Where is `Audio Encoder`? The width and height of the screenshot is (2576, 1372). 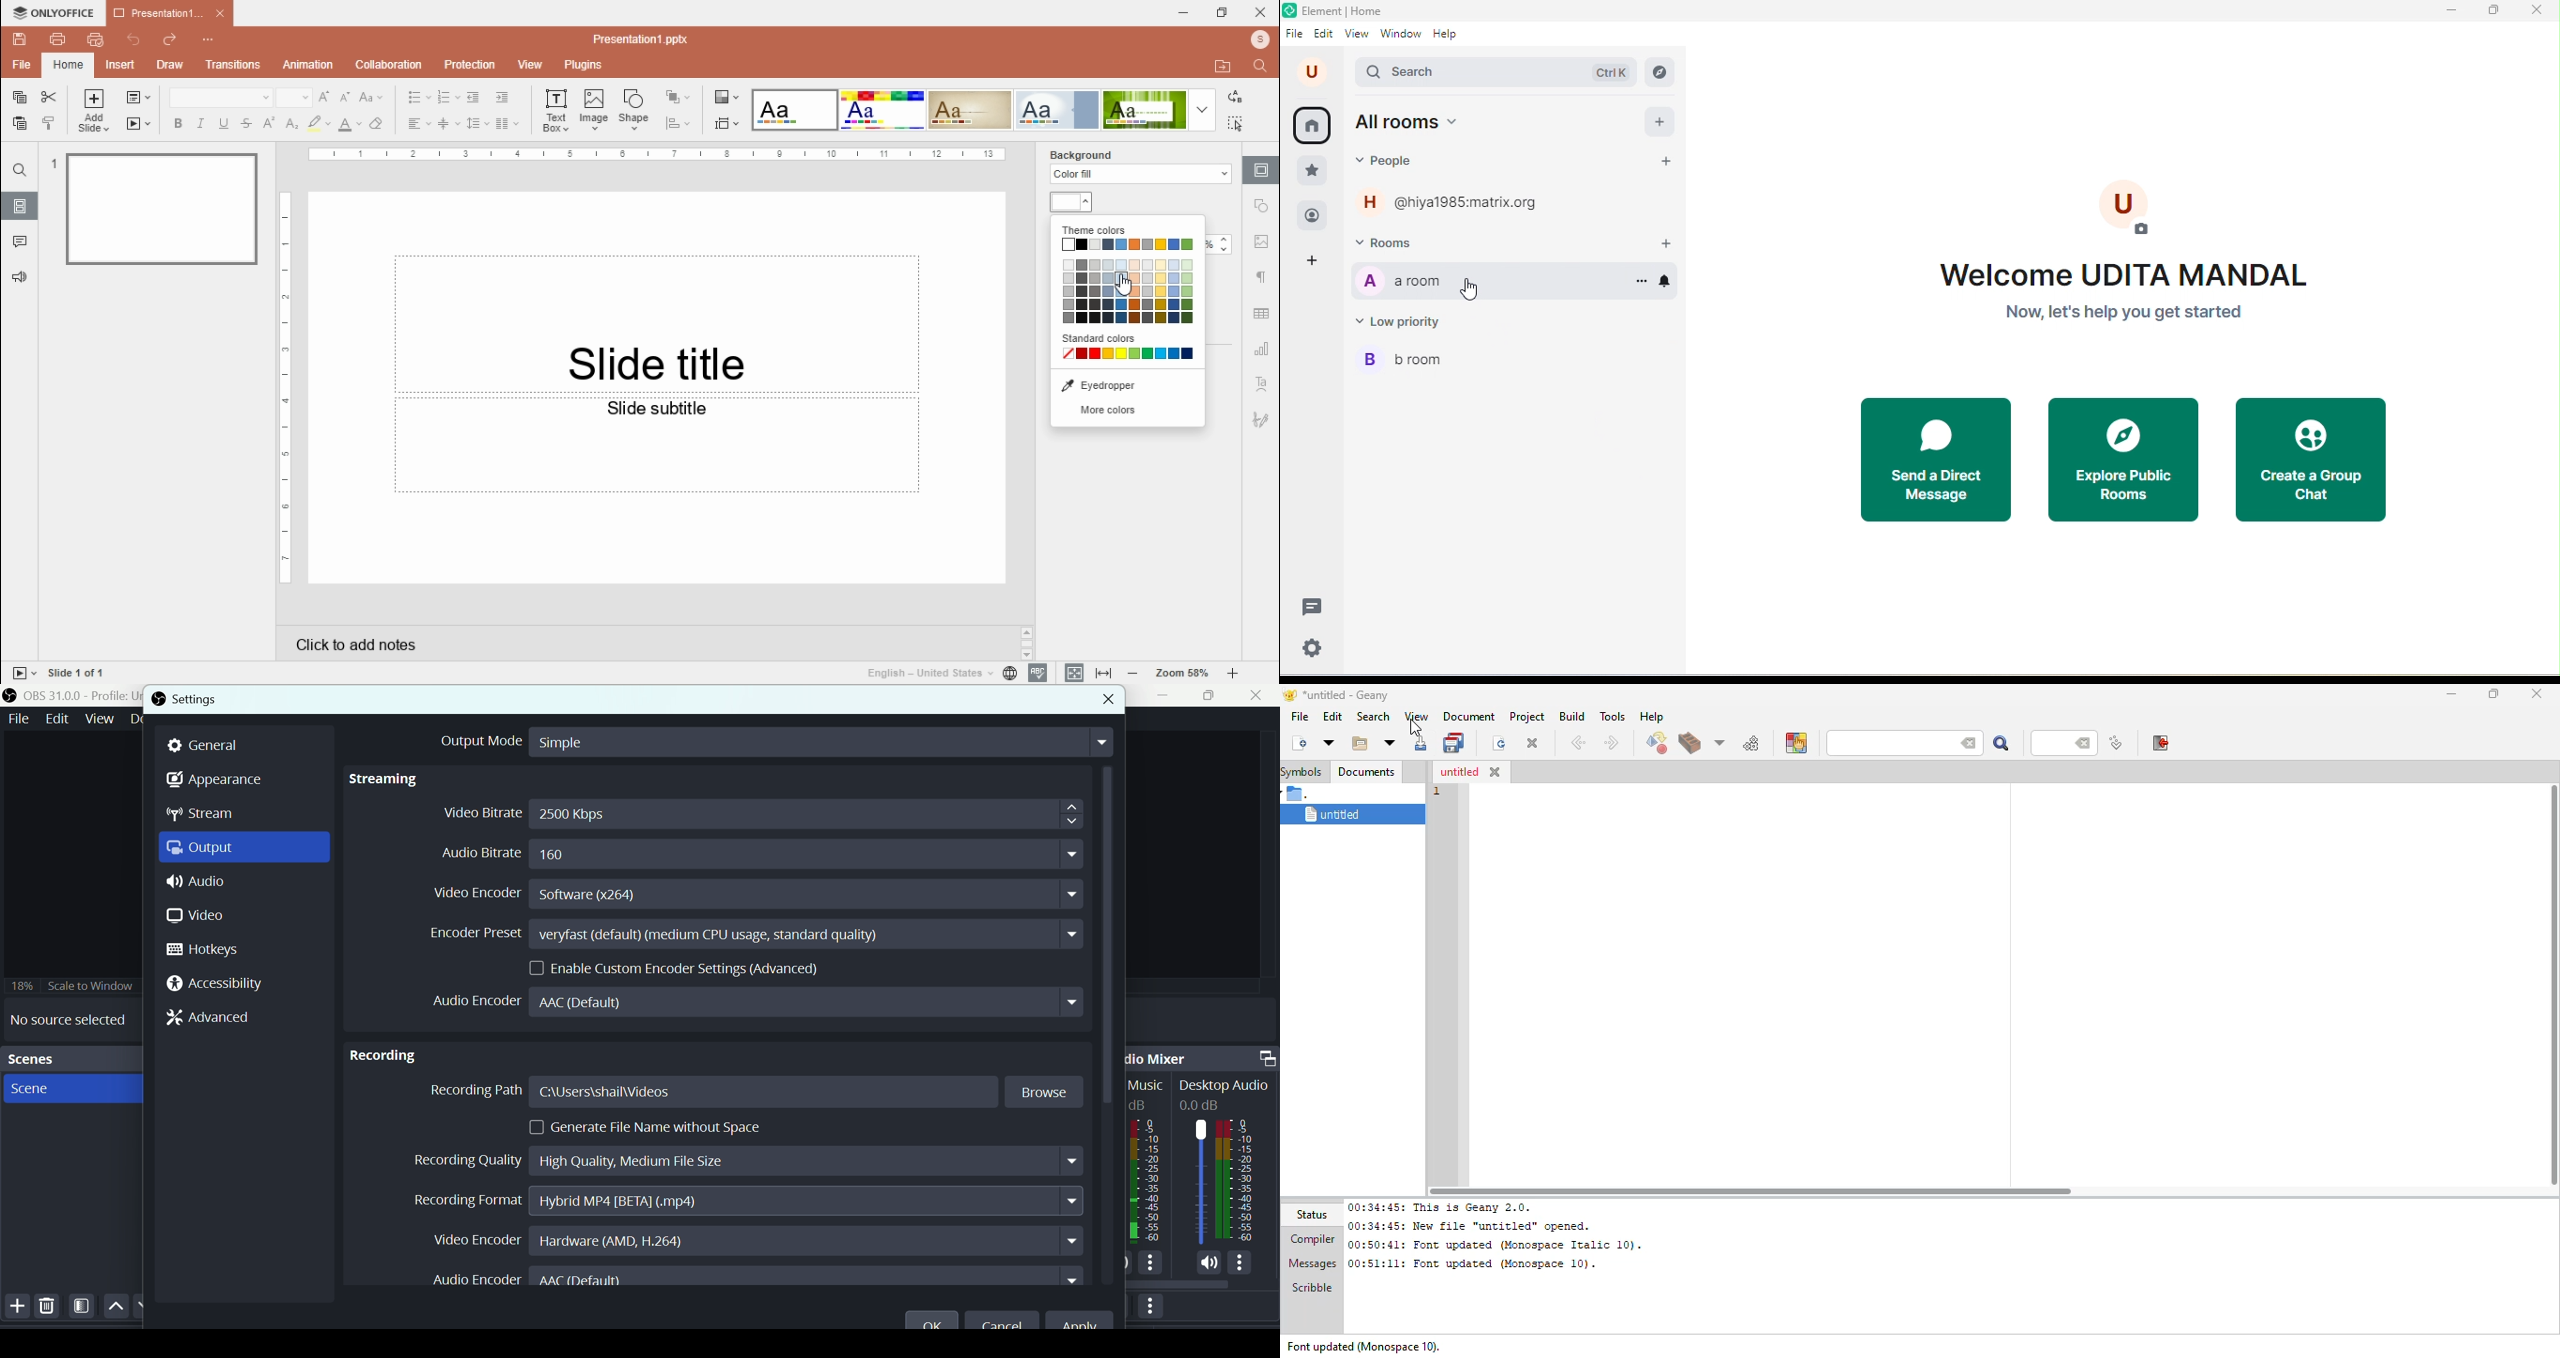
Audio Encoder is located at coordinates (751, 1277).